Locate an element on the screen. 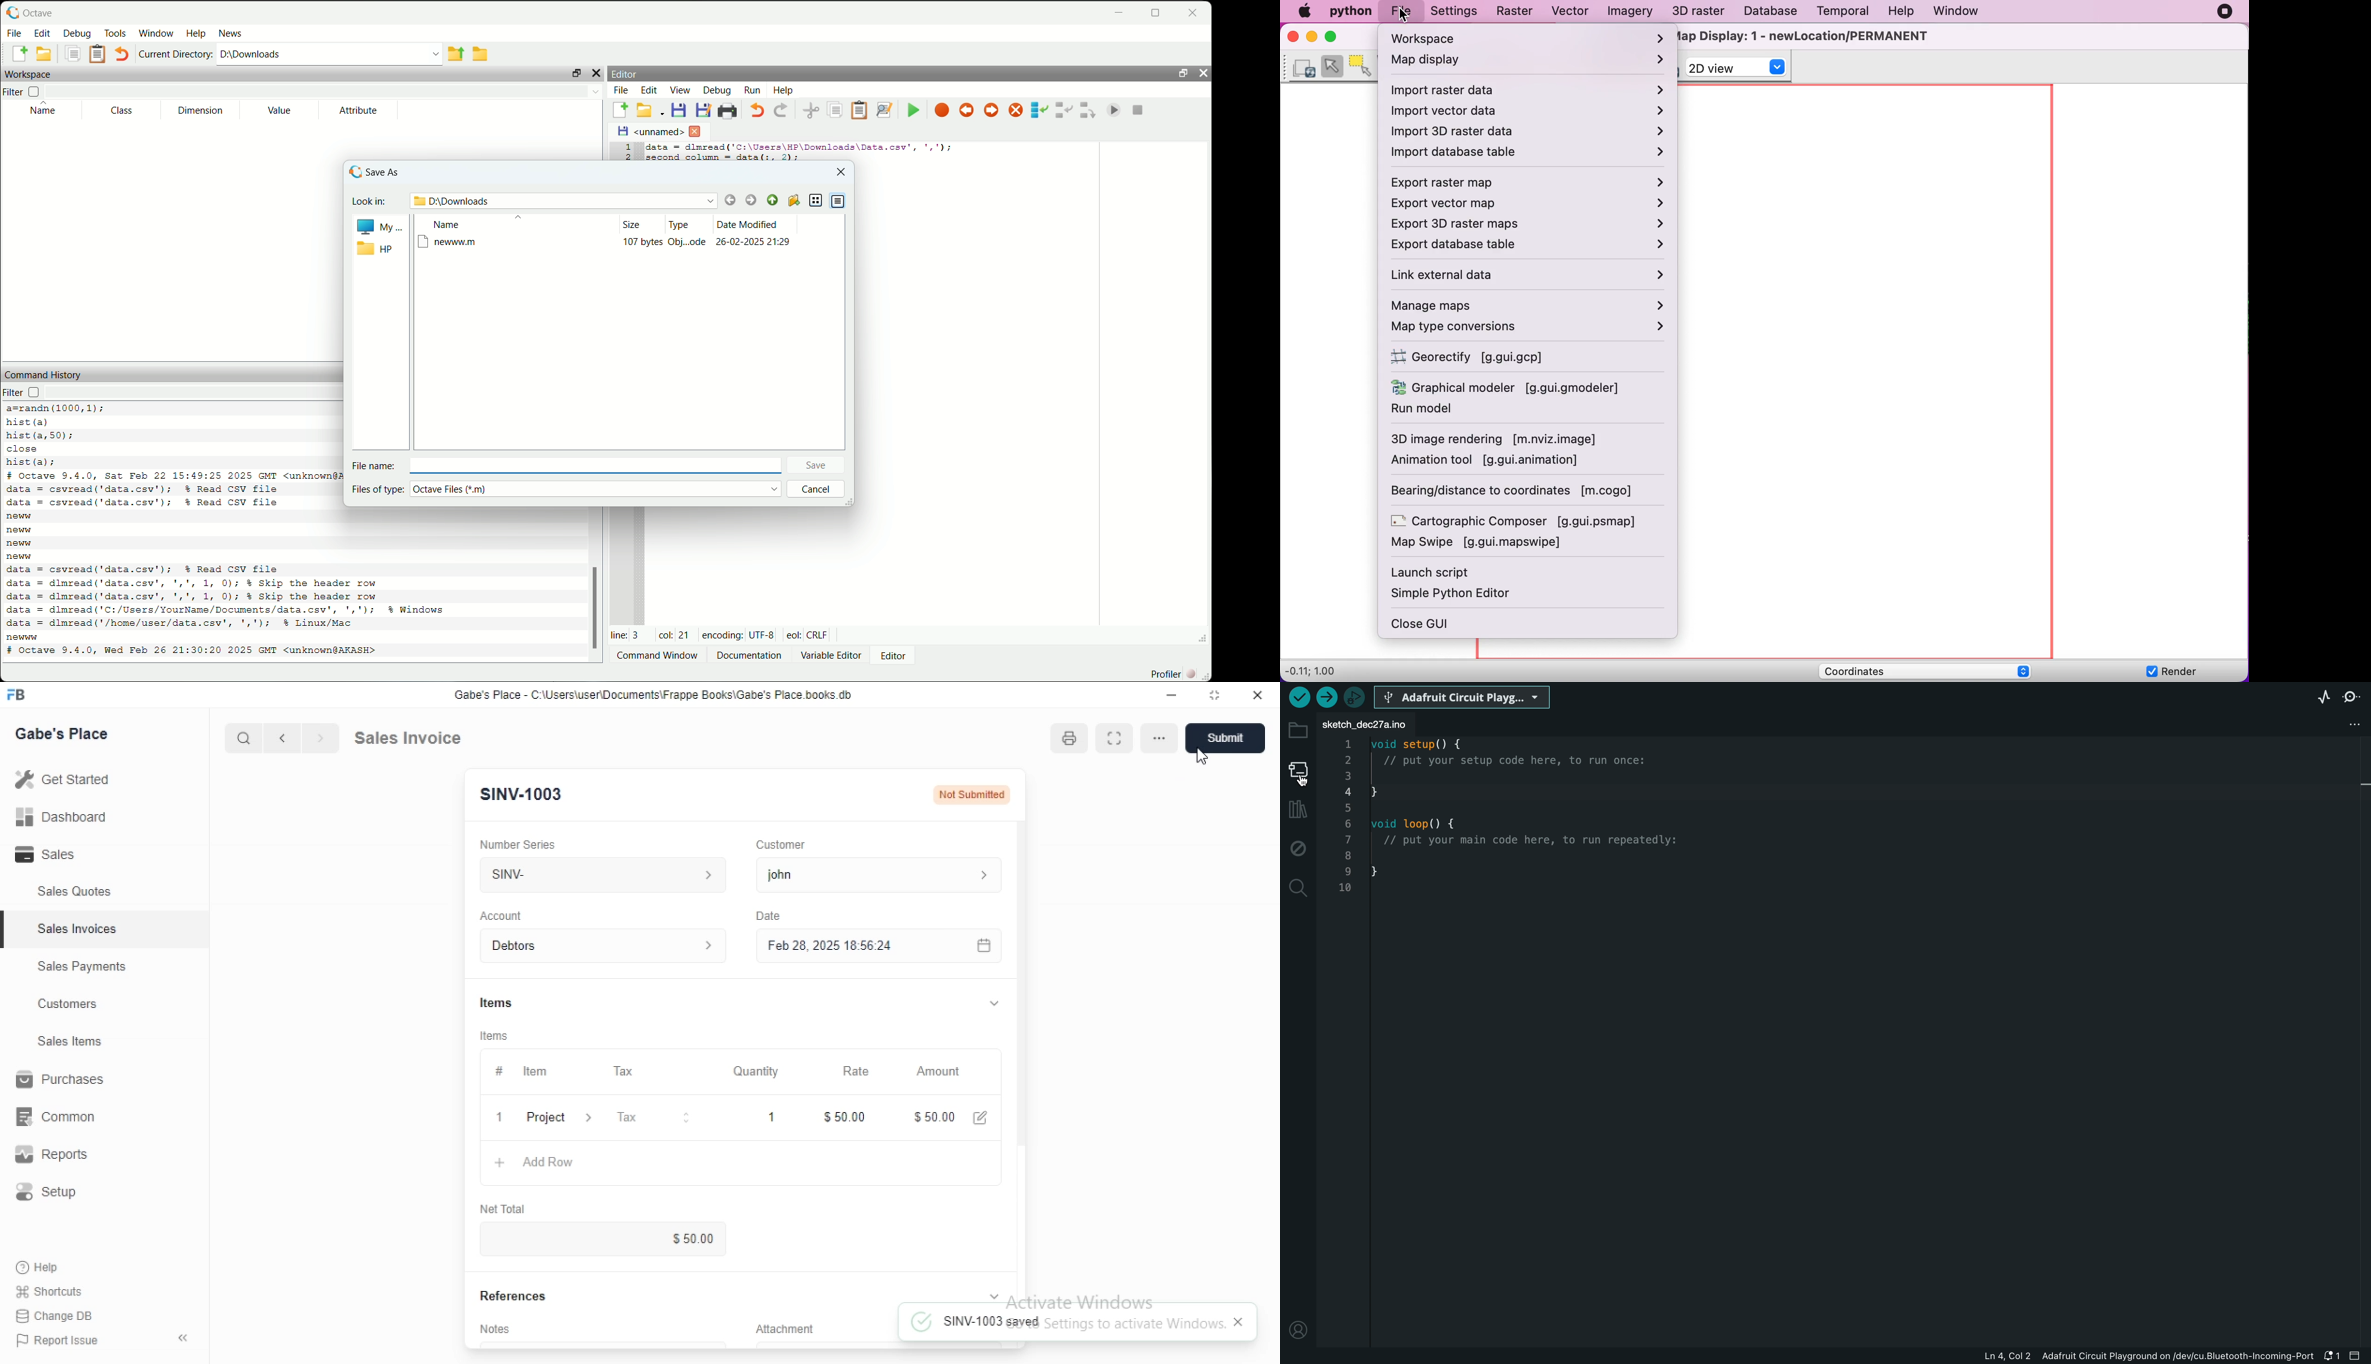 The image size is (2380, 1372). cursor is located at coordinates (234, 738).